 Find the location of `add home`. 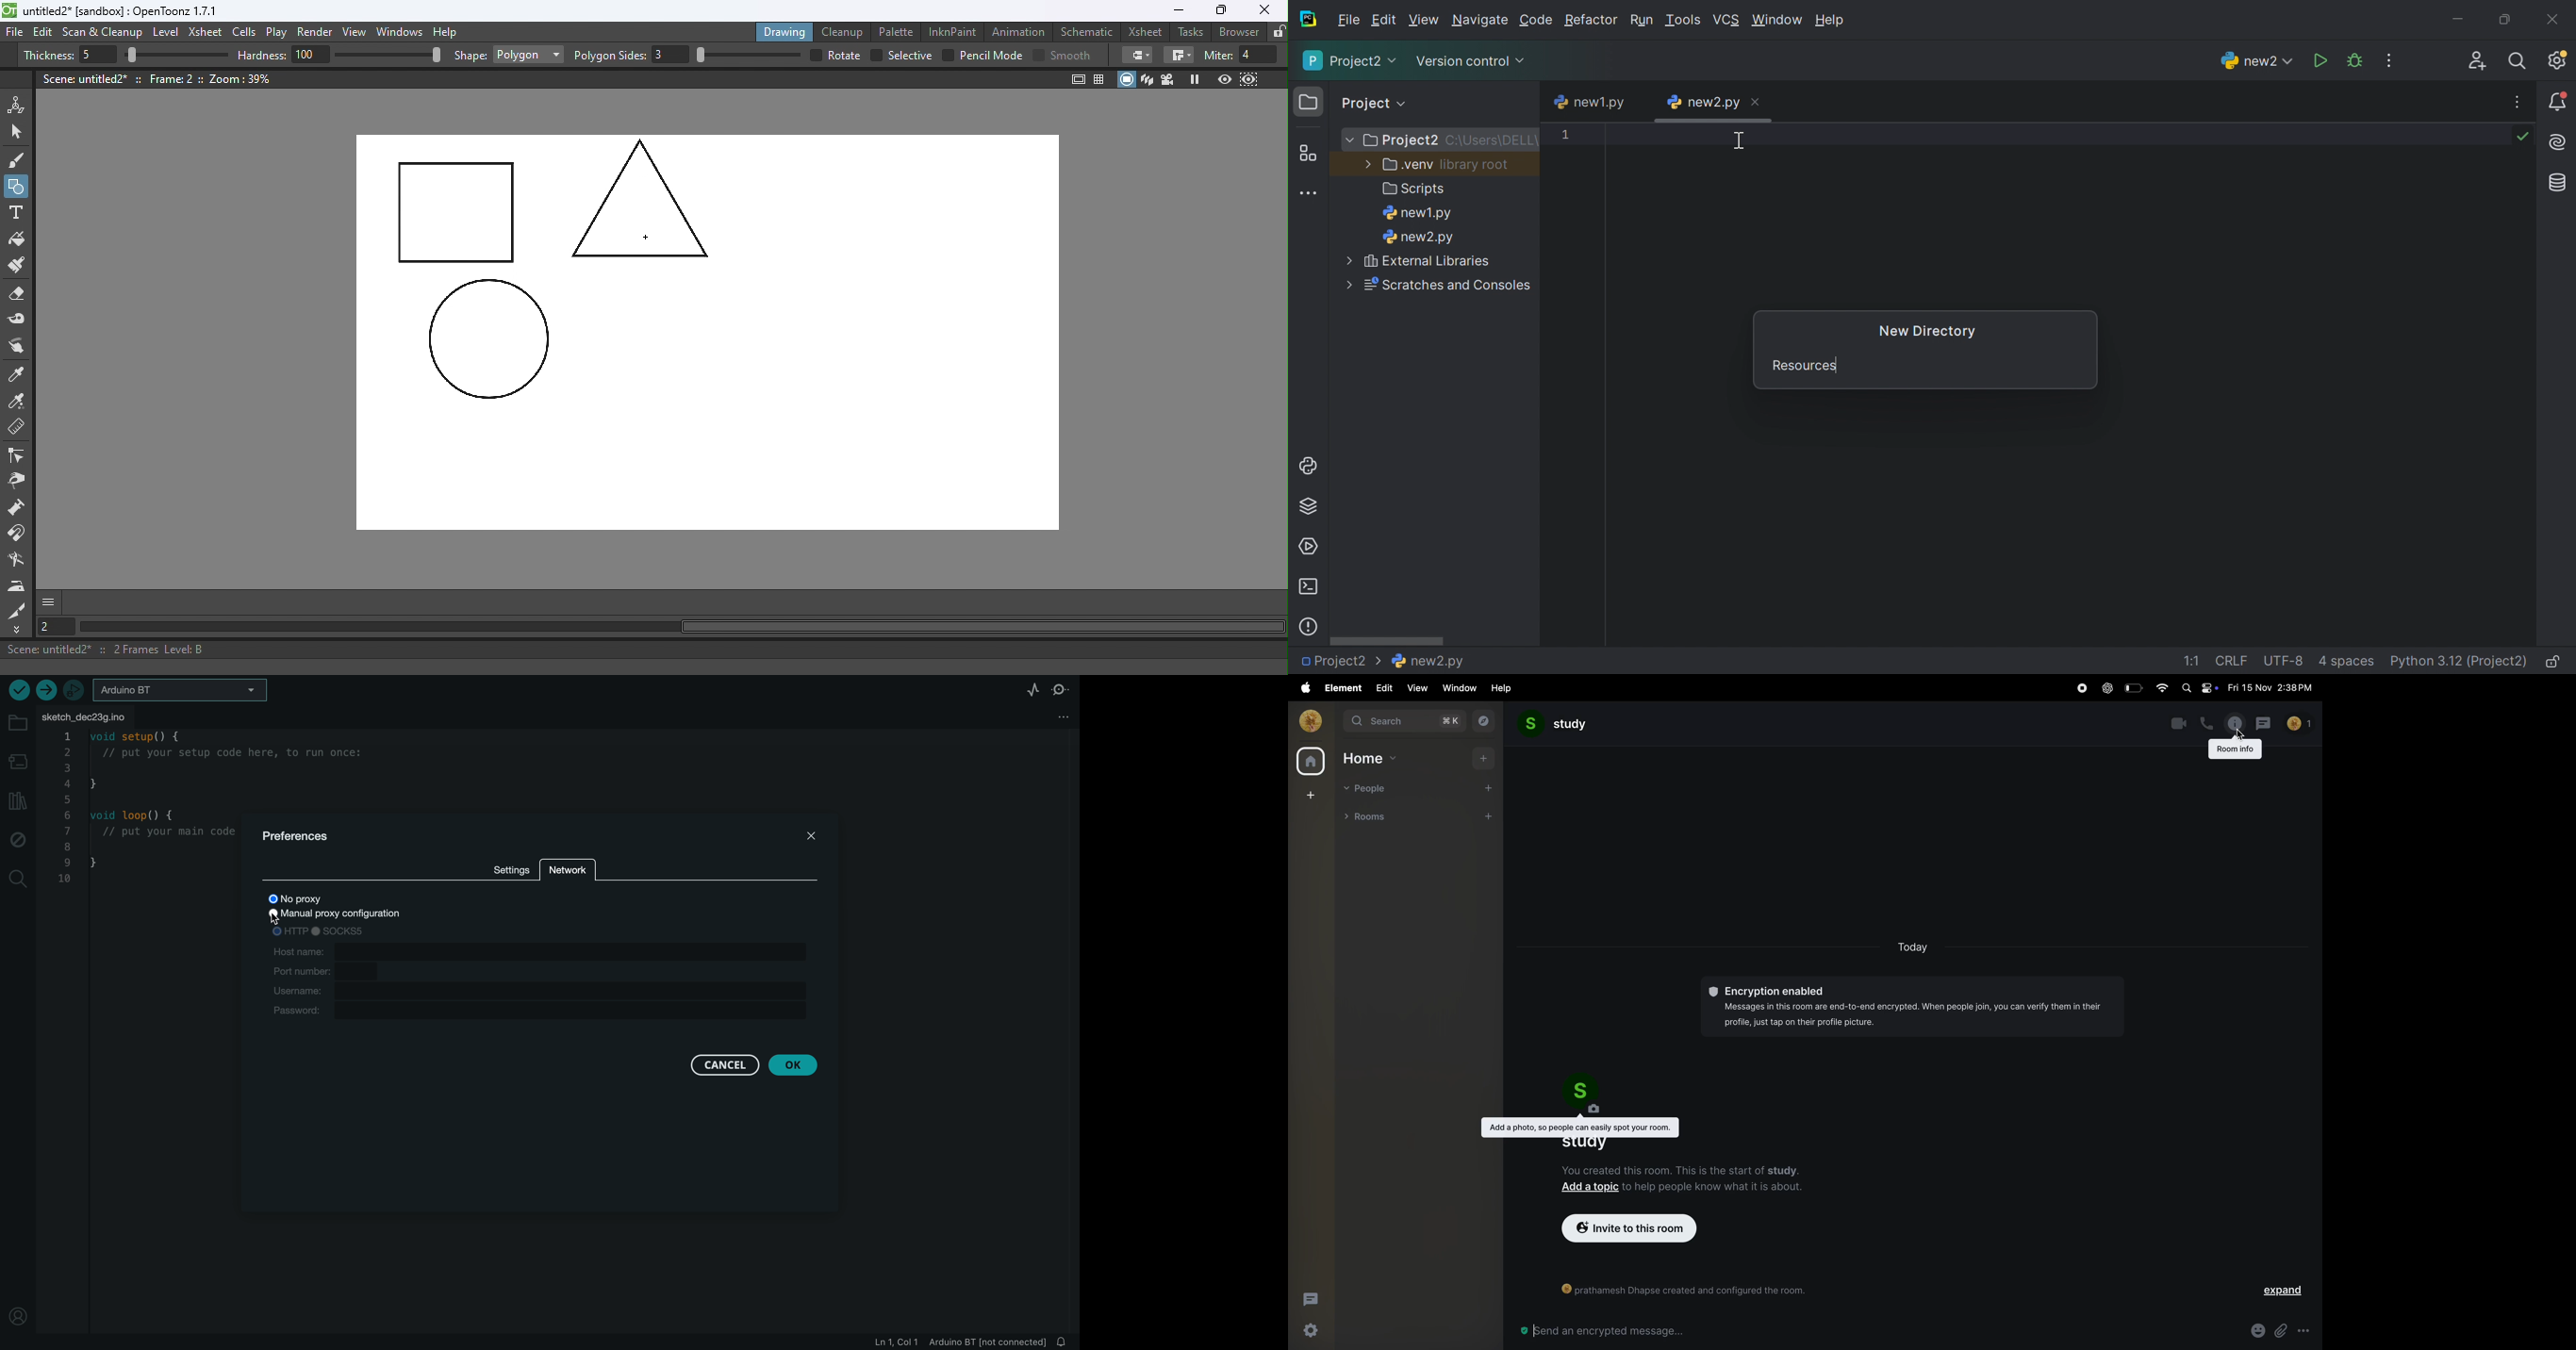

add home is located at coordinates (1486, 758).